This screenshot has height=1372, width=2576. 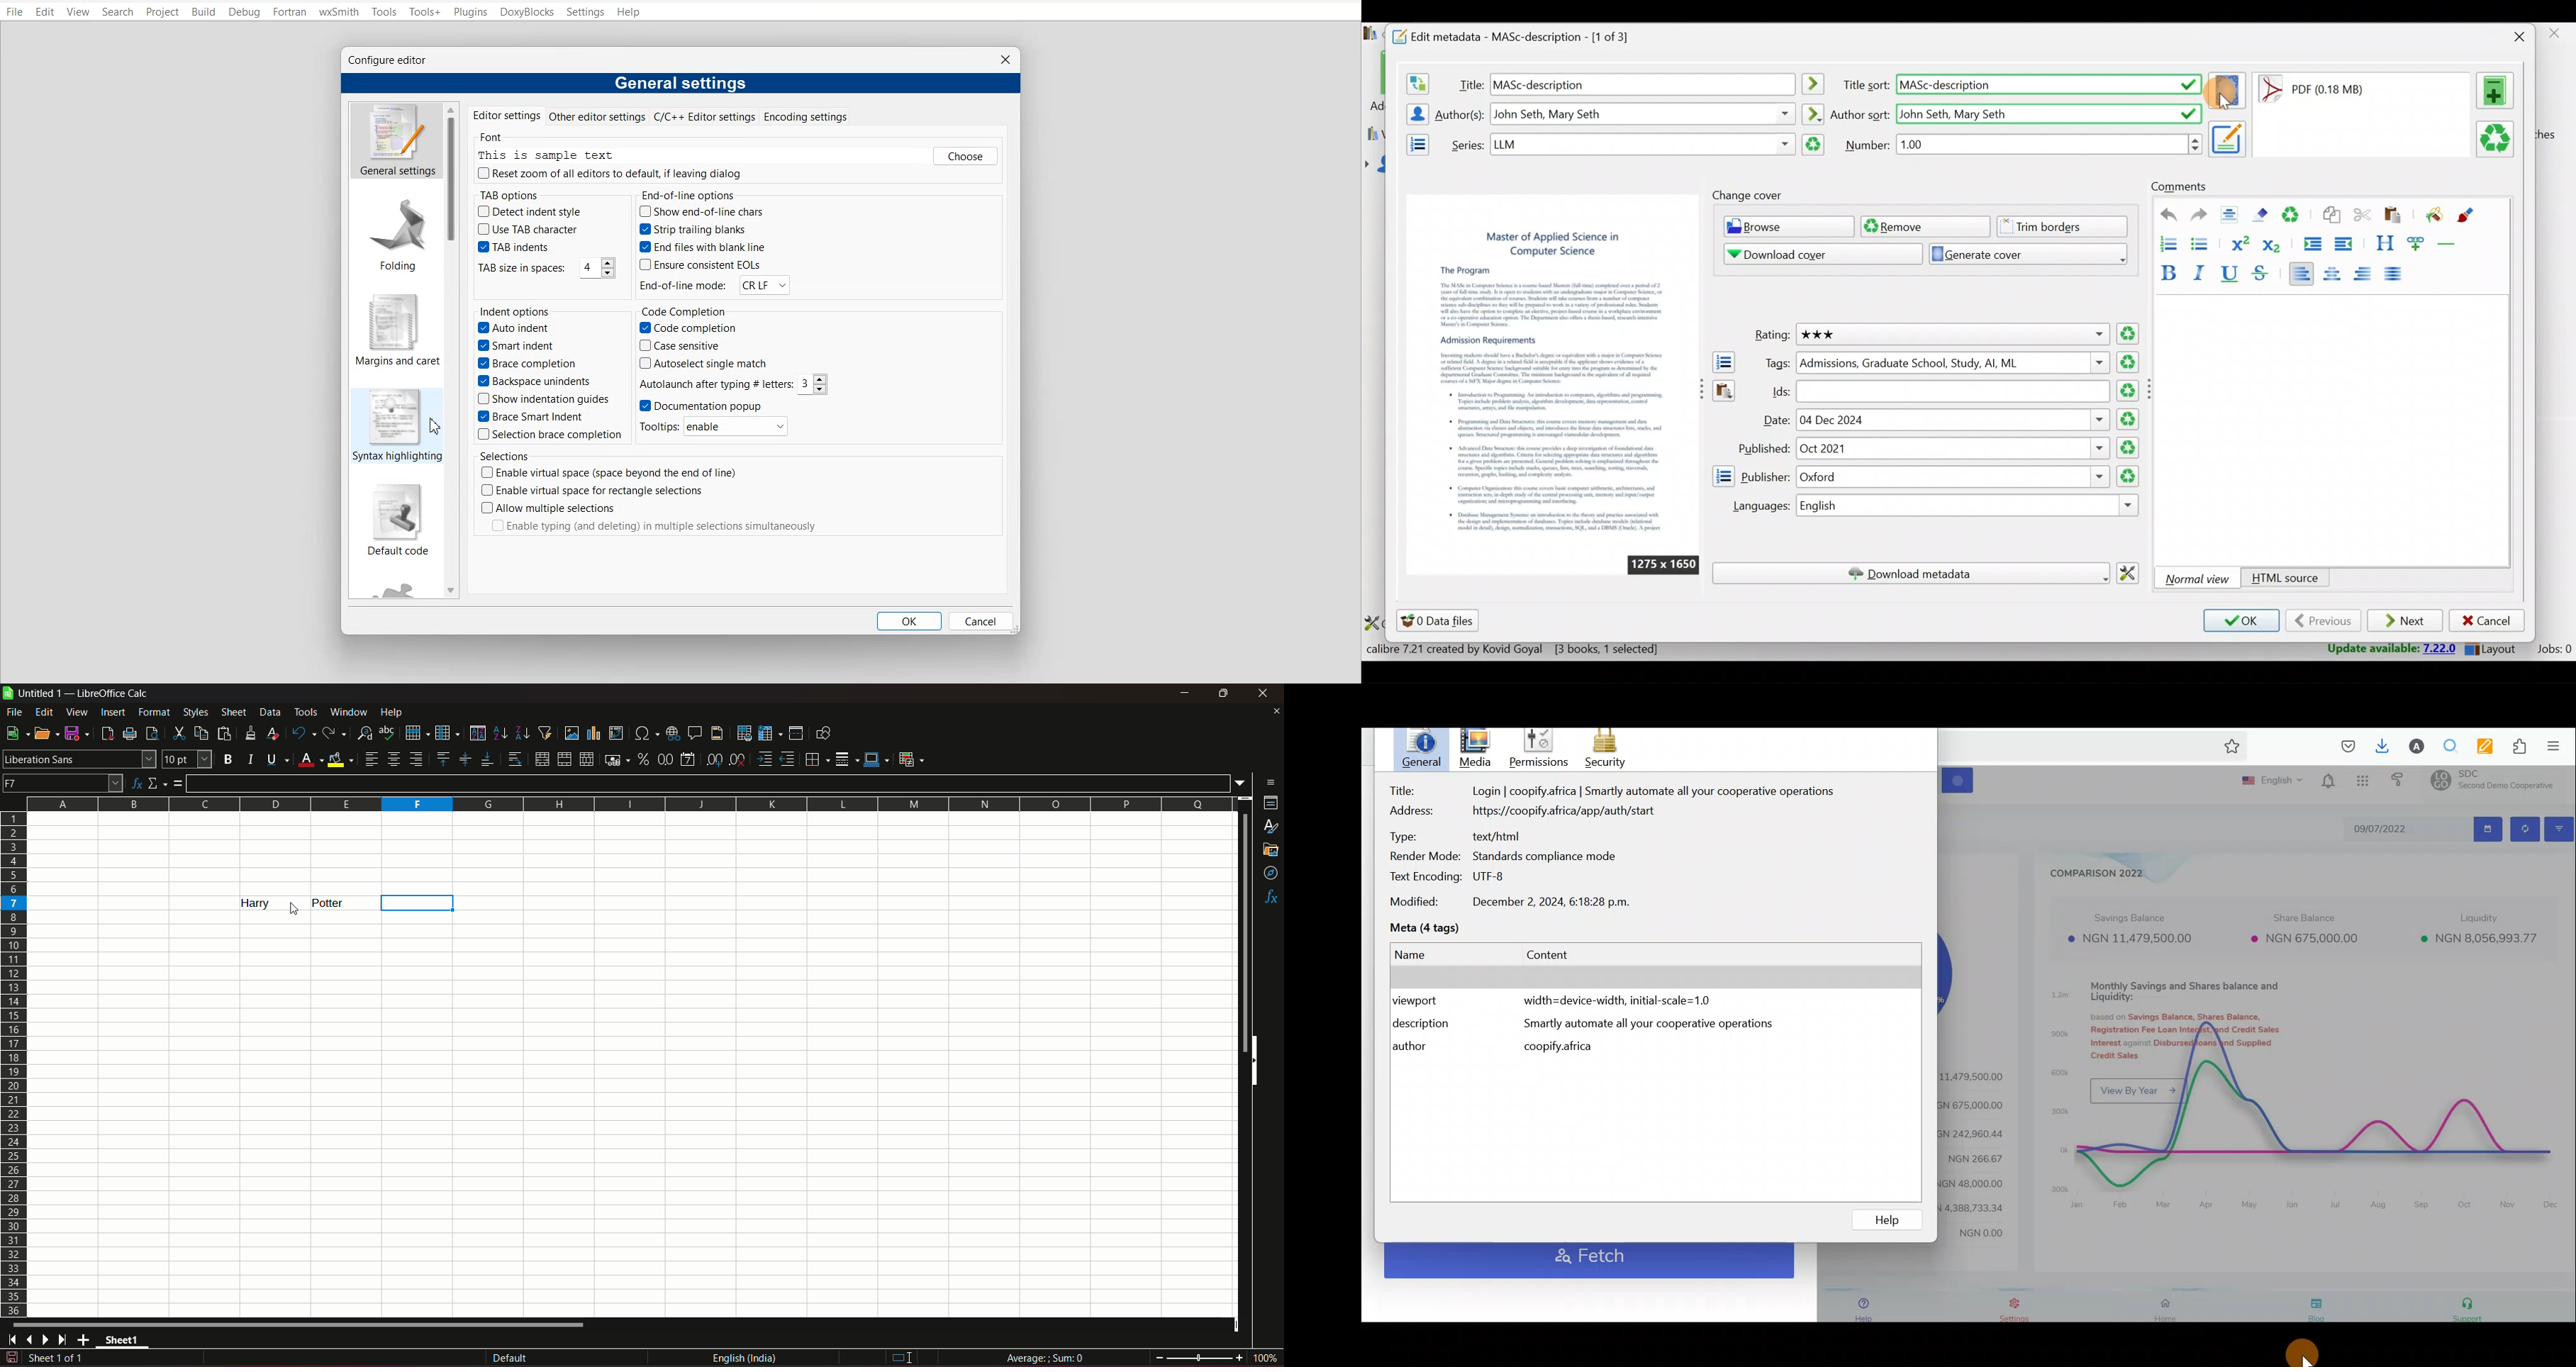 I want to click on Editor settings, so click(x=506, y=115).